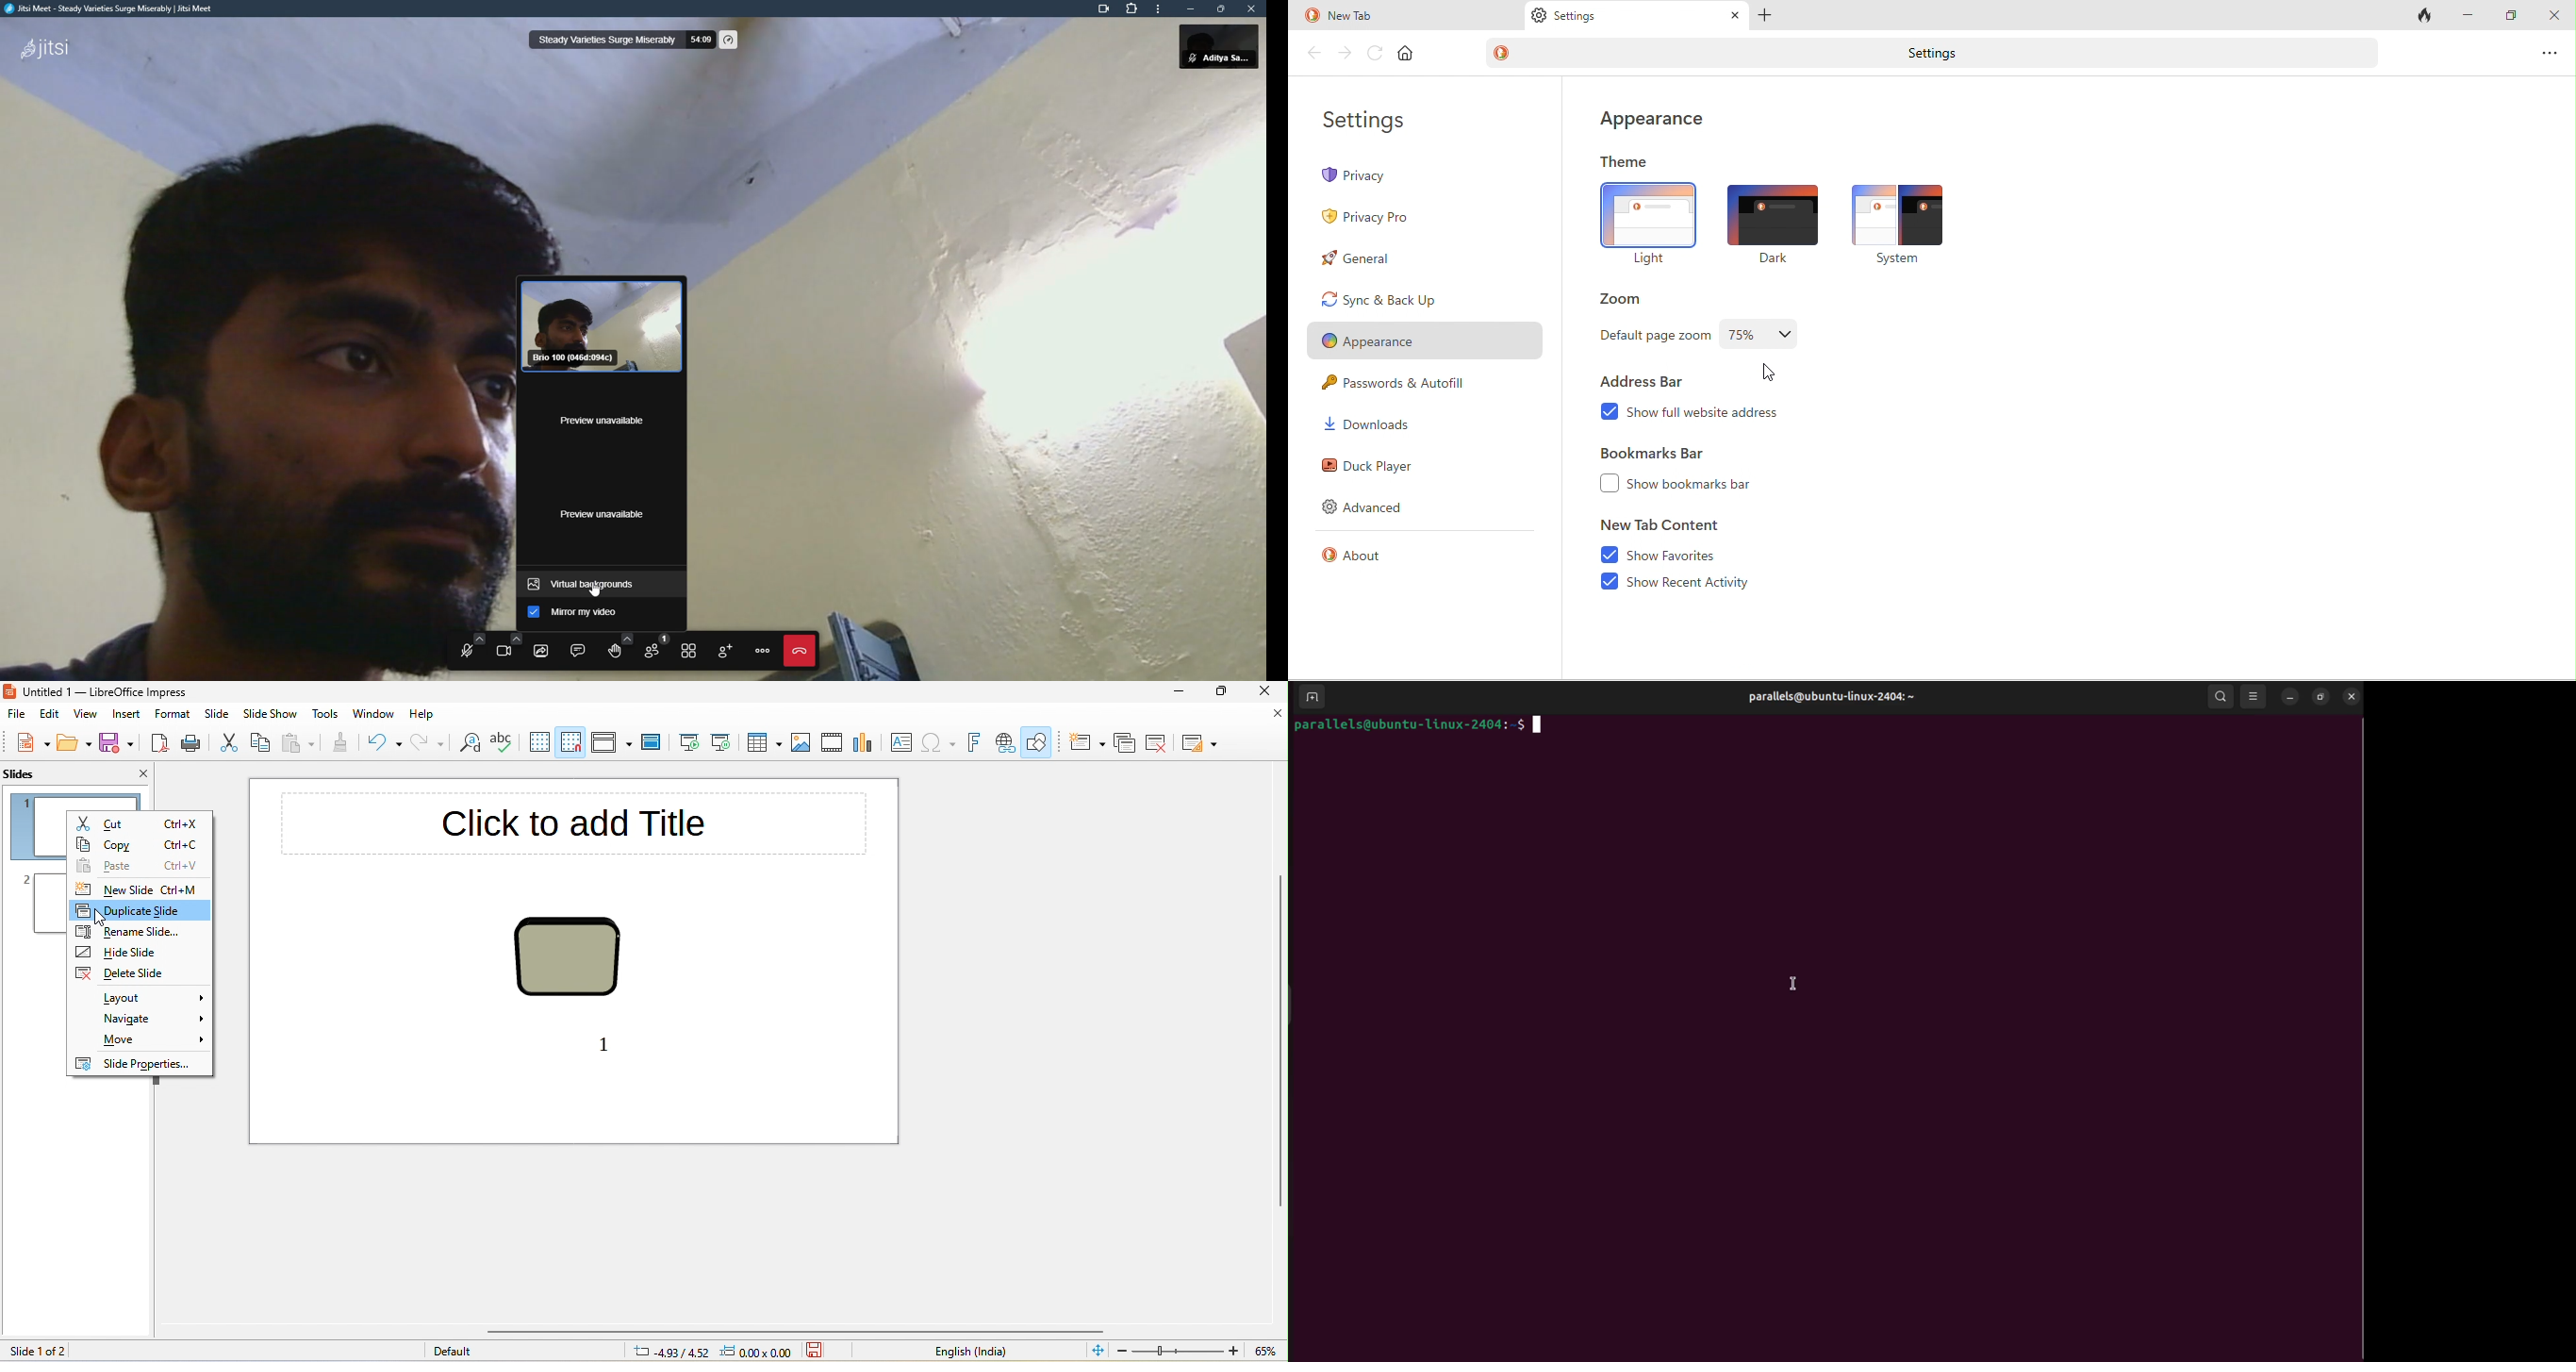 This screenshot has height=1372, width=2576. What do you see at coordinates (107, 693) in the screenshot?
I see `untitled 1- libre office impress` at bounding box center [107, 693].